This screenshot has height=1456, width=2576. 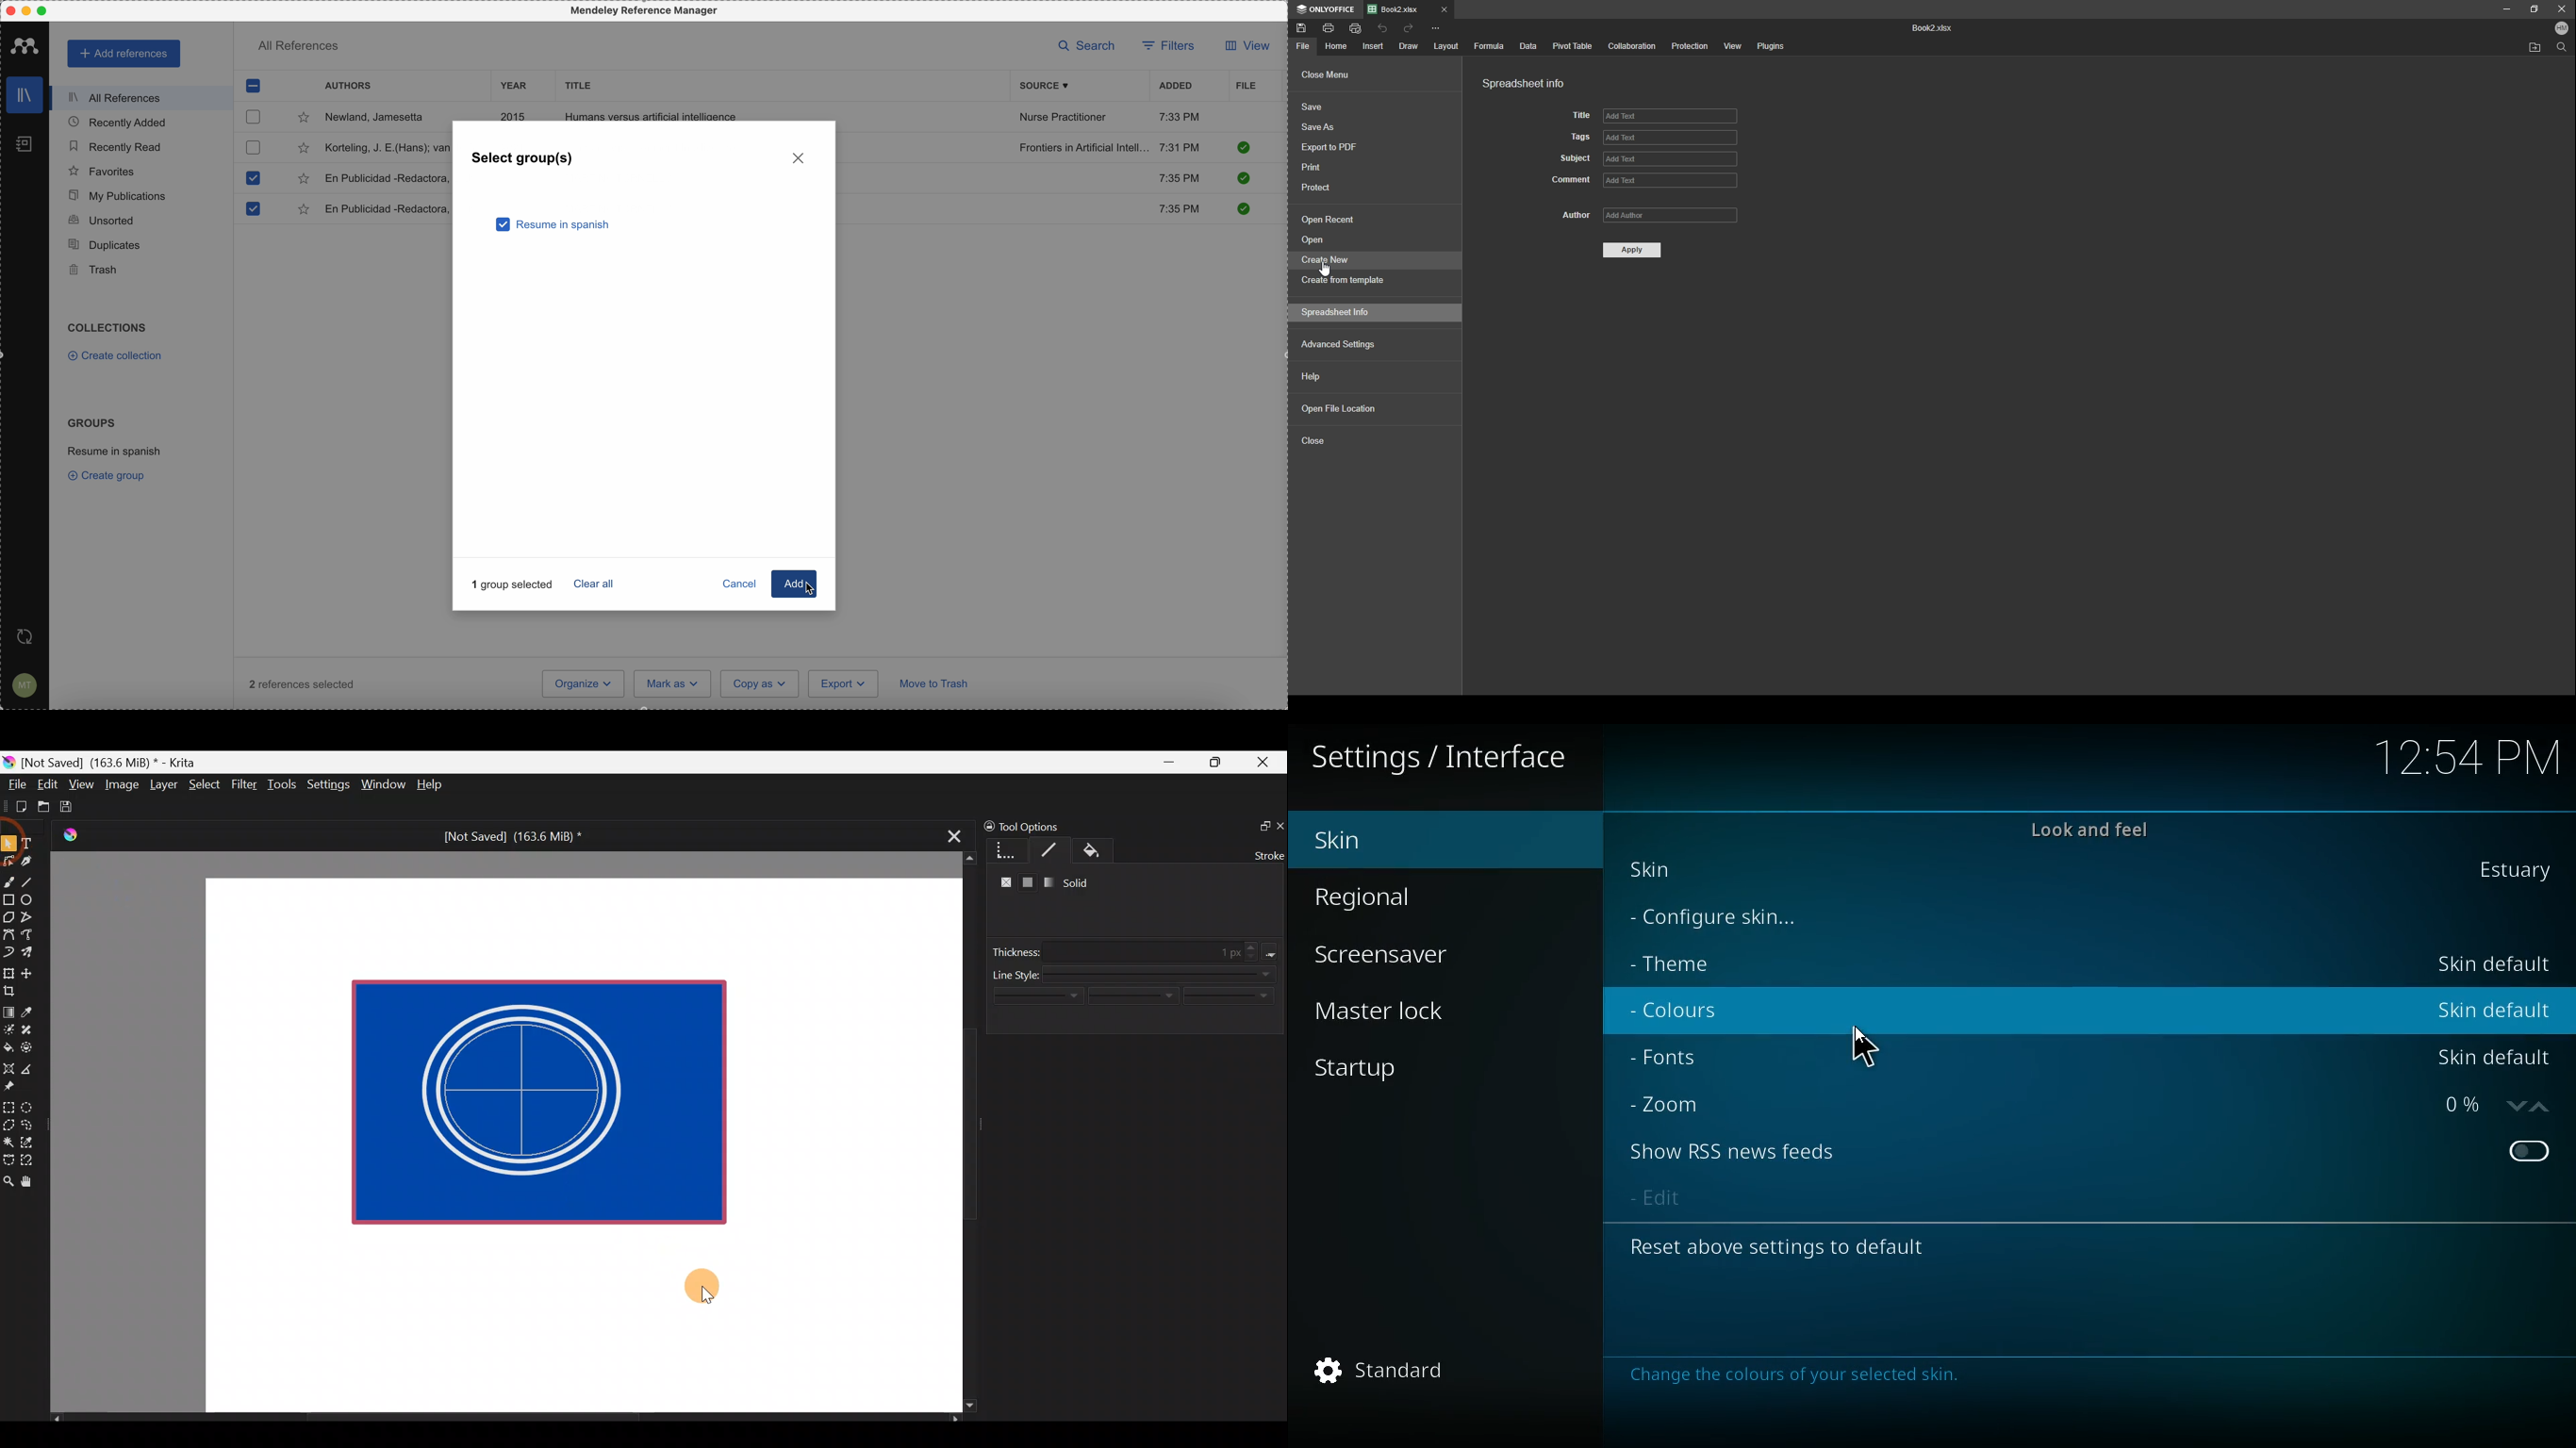 I want to click on colours, so click(x=1692, y=1011).